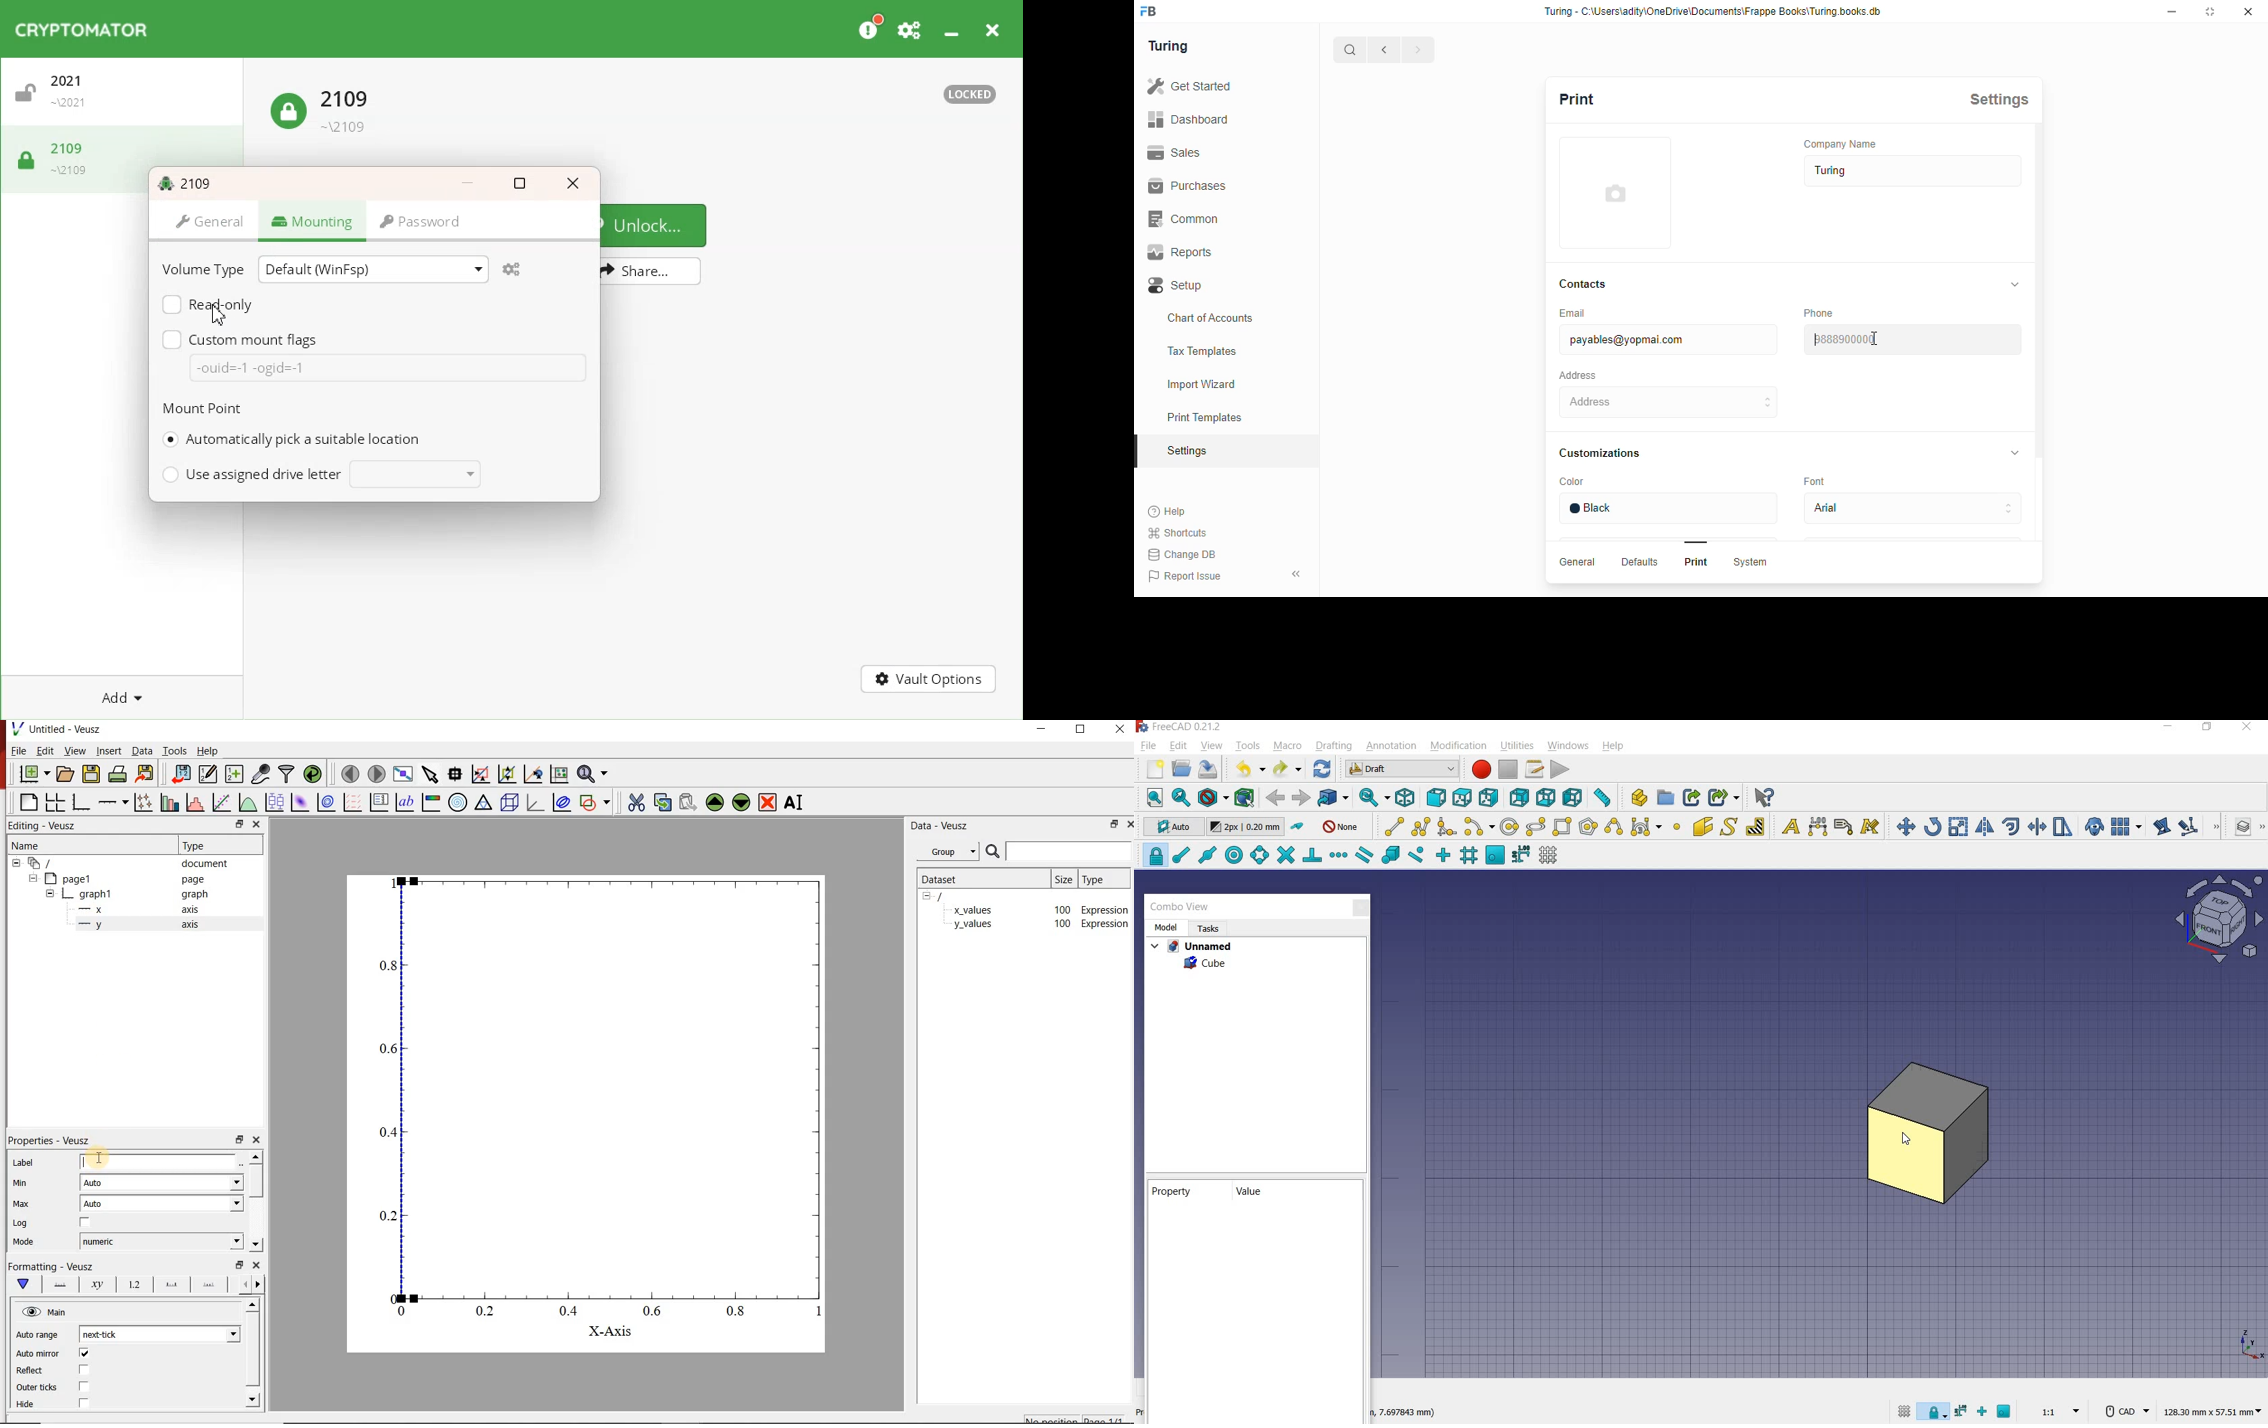  What do you see at coordinates (1506, 771) in the screenshot?
I see `stop macro recording` at bounding box center [1506, 771].